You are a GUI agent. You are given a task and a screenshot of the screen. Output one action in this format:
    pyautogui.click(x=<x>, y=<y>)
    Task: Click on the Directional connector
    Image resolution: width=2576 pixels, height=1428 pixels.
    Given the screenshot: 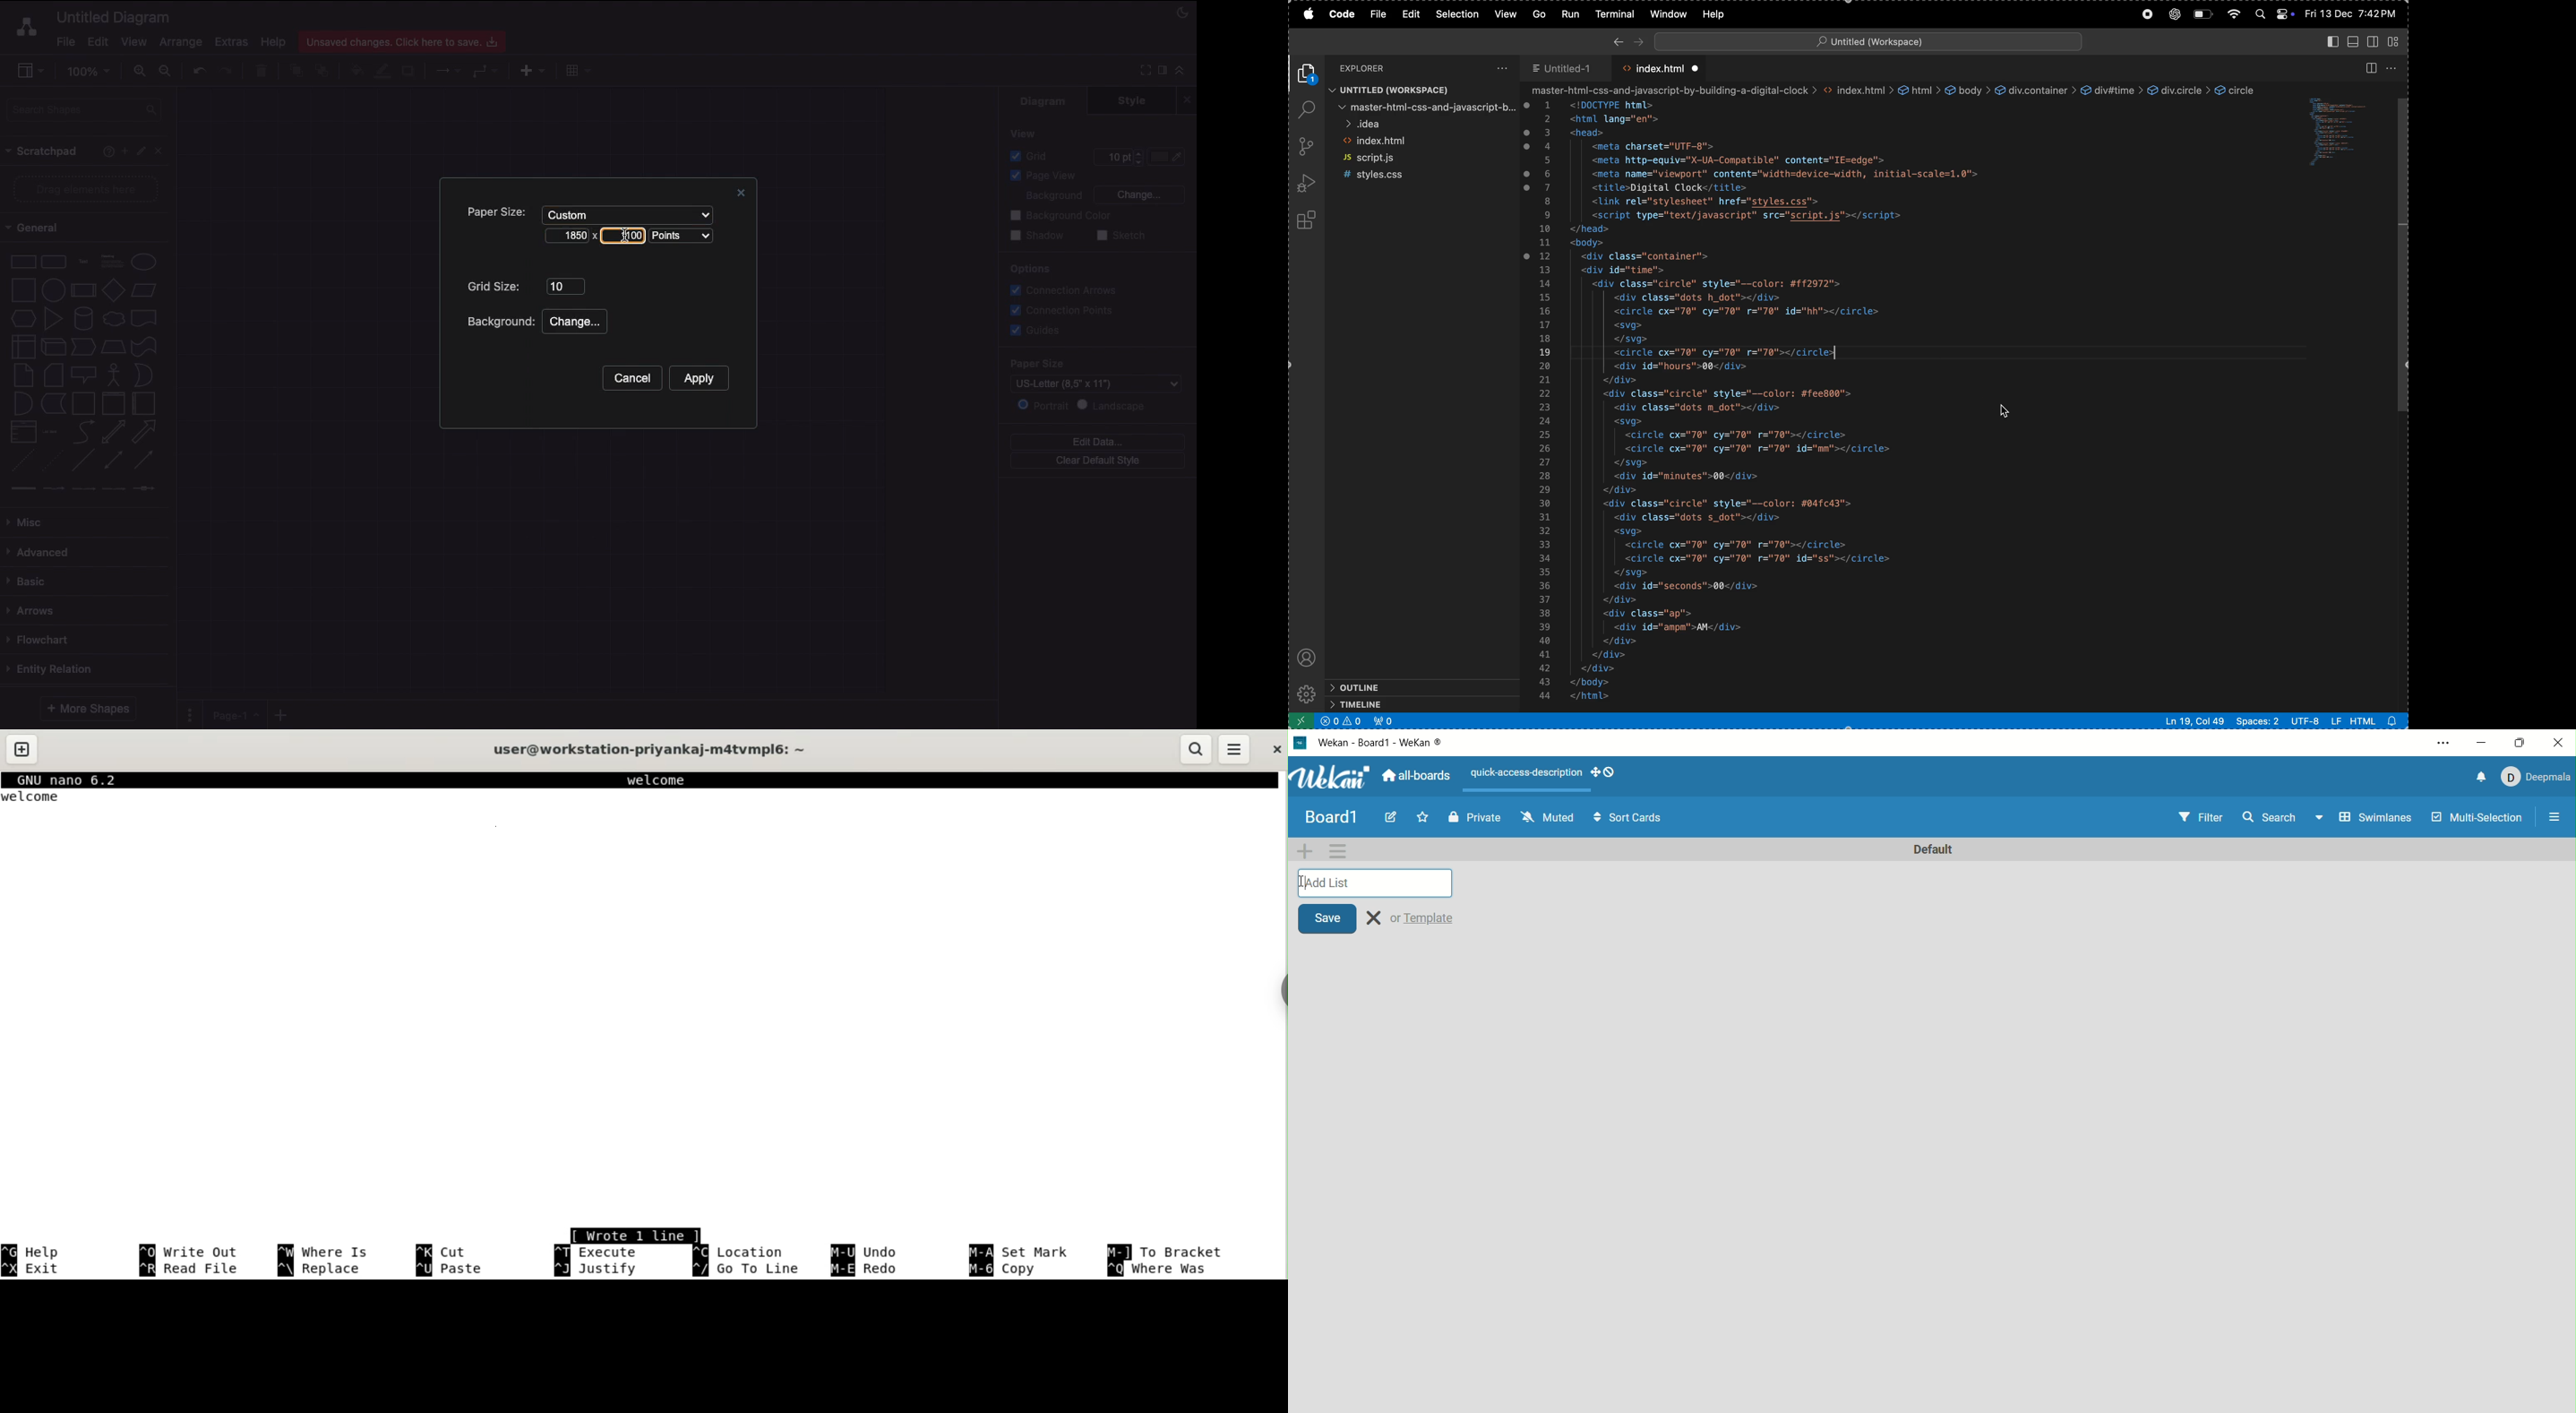 What is the action you would take?
    pyautogui.click(x=146, y=460)
    